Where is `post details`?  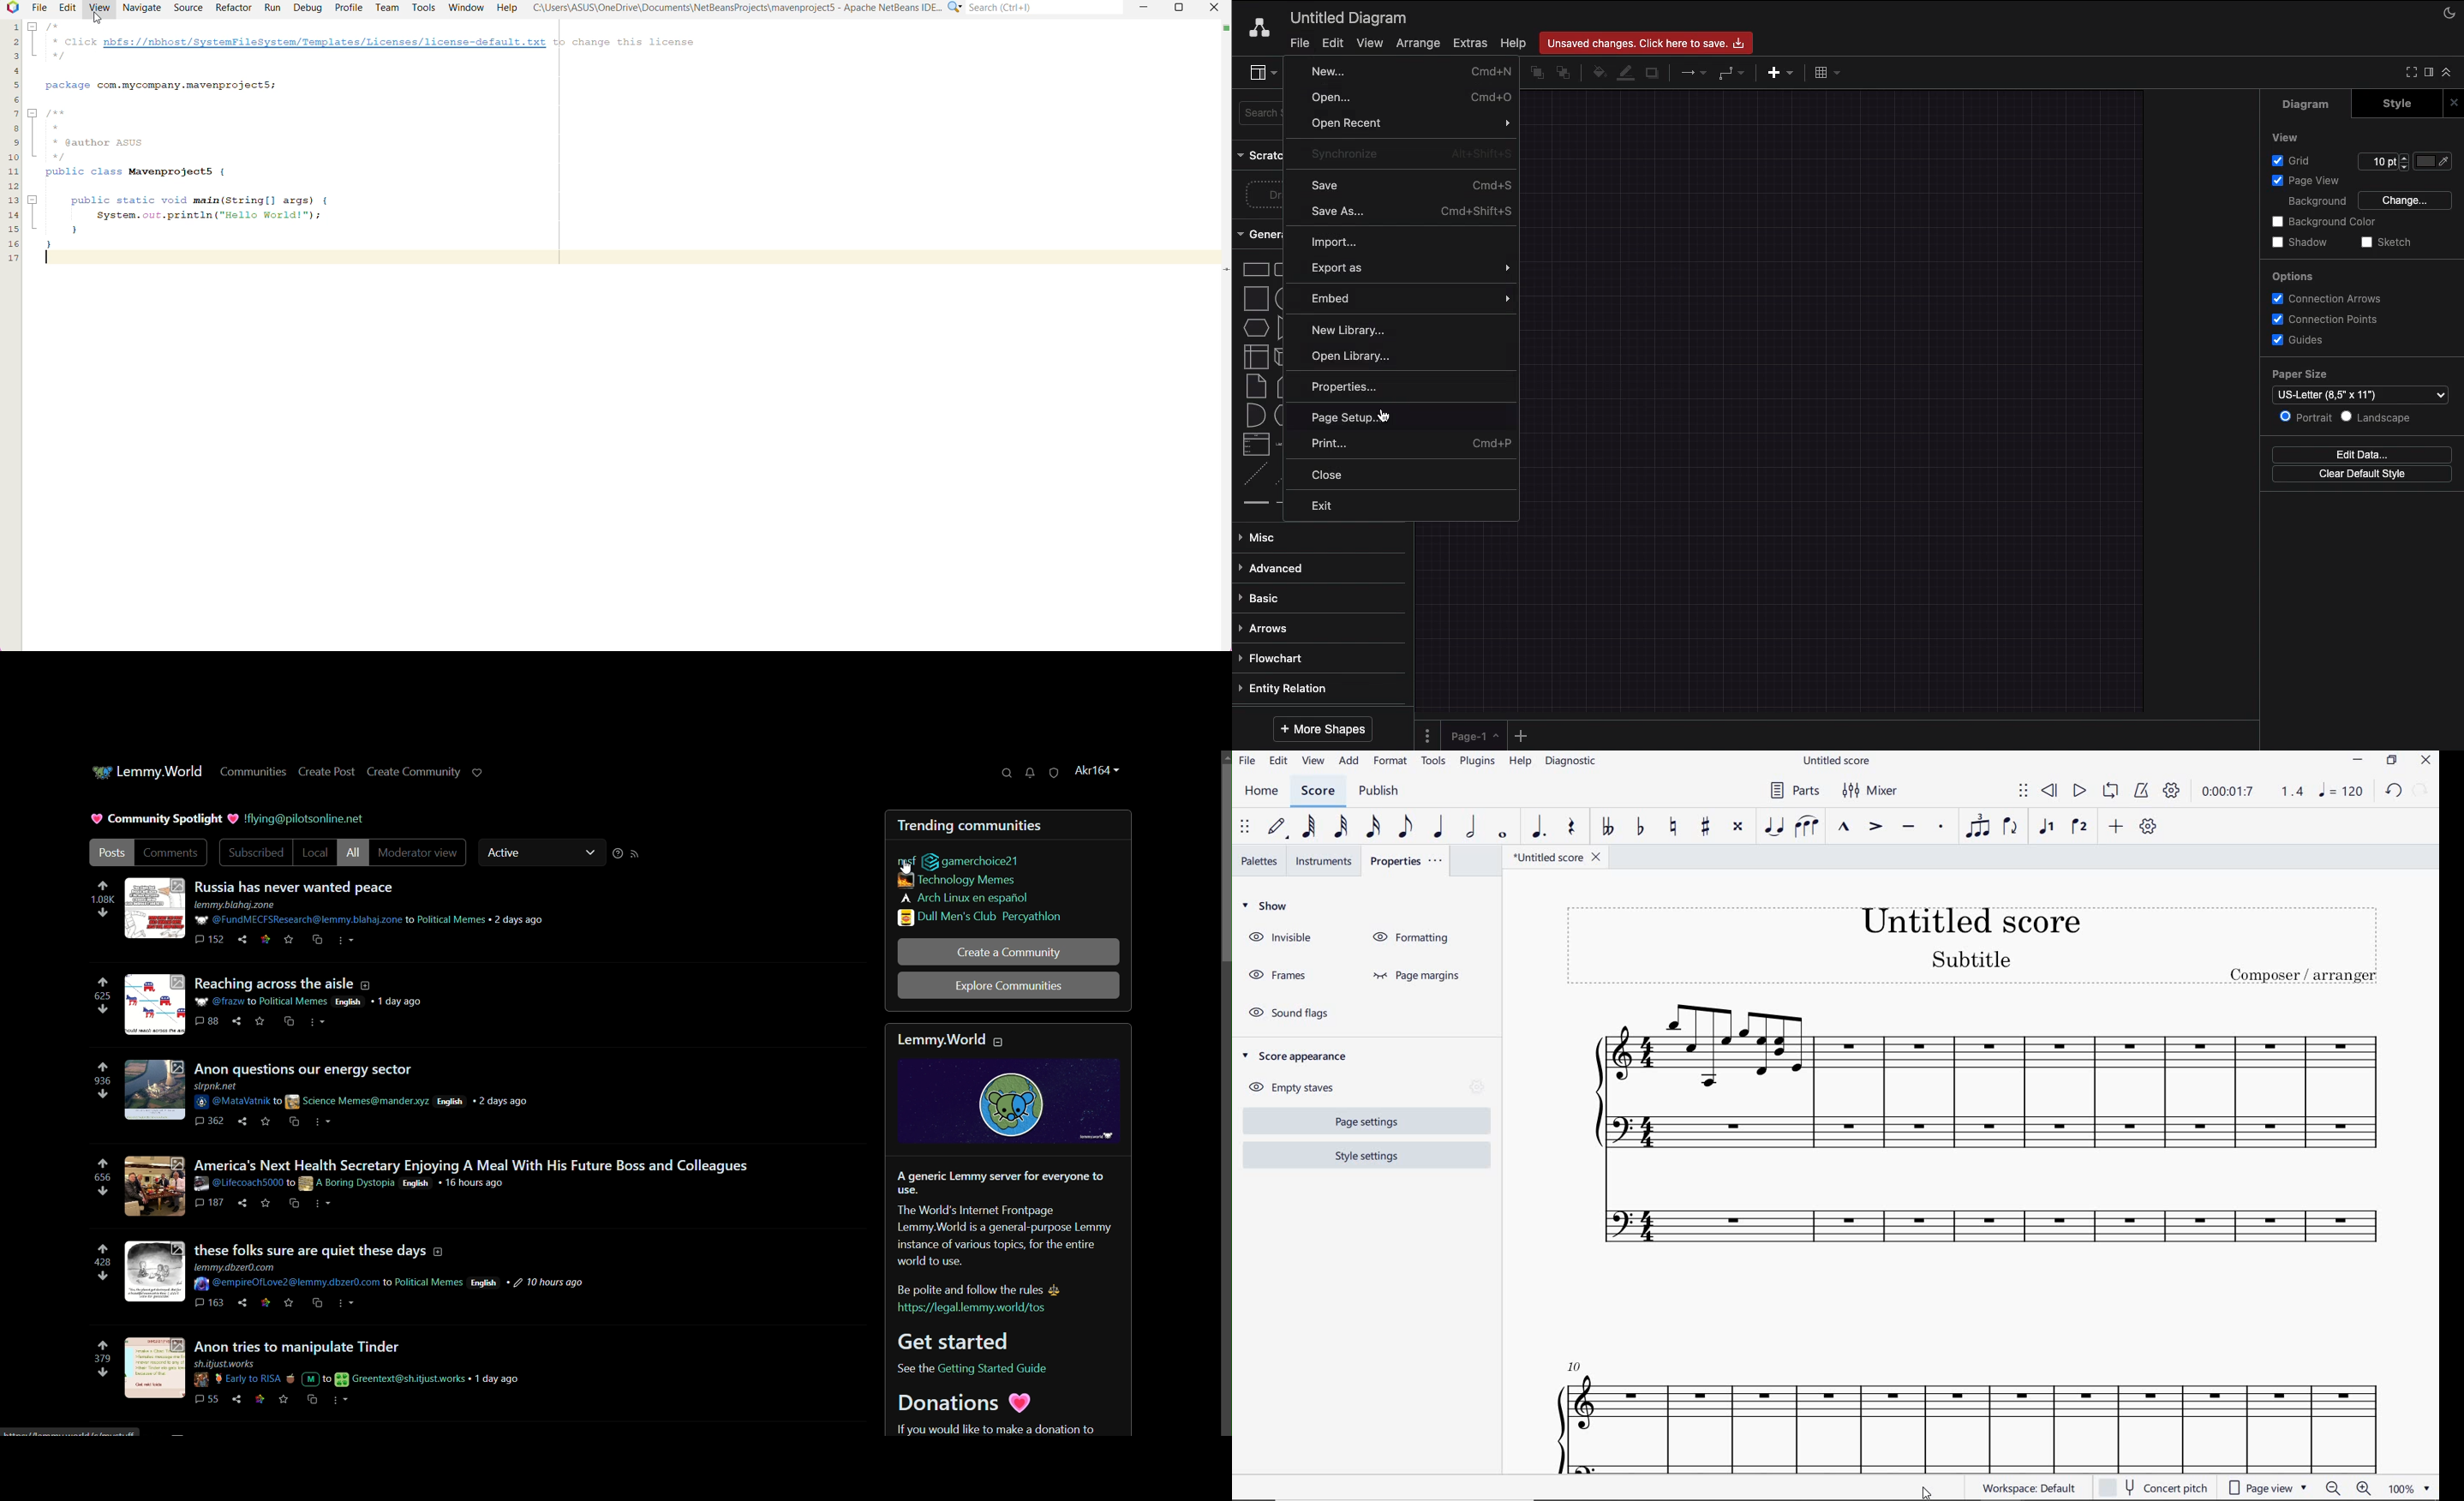
post details is located at coordinates (357, 1372).